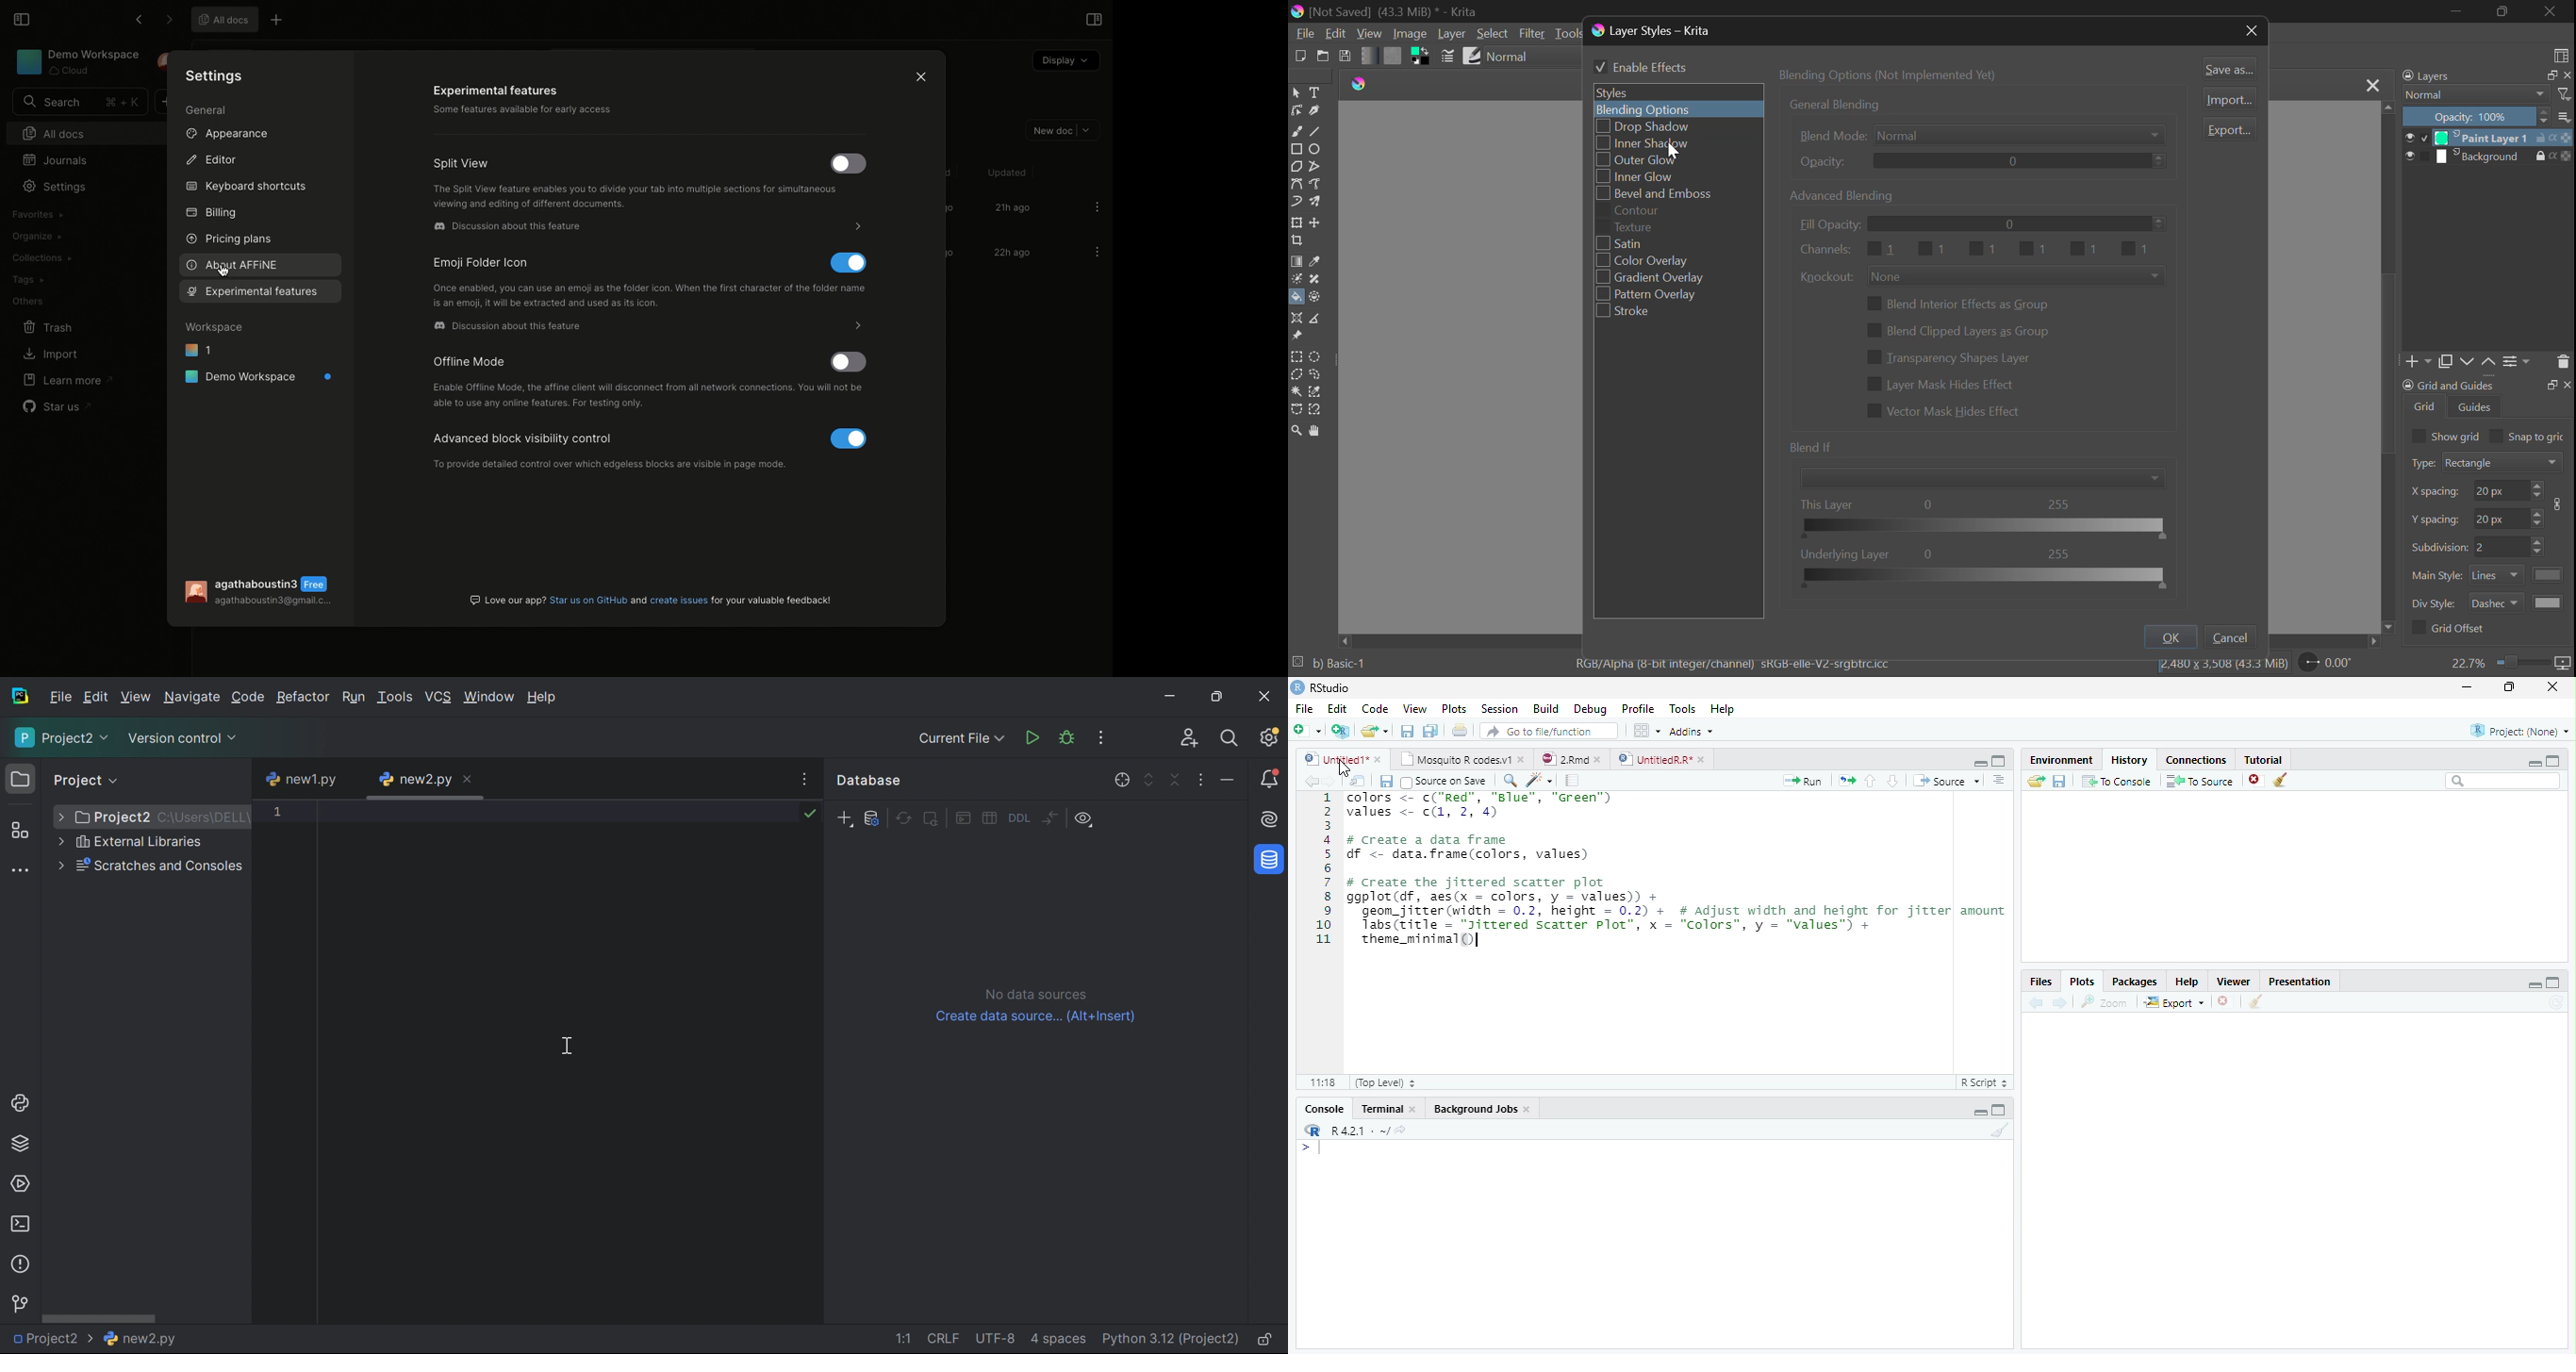 The height and width of the screenshot is (1372, 2576). Describe the element at coordinates (2534, 984) in the screenshot. I see `Minimize` at that location.